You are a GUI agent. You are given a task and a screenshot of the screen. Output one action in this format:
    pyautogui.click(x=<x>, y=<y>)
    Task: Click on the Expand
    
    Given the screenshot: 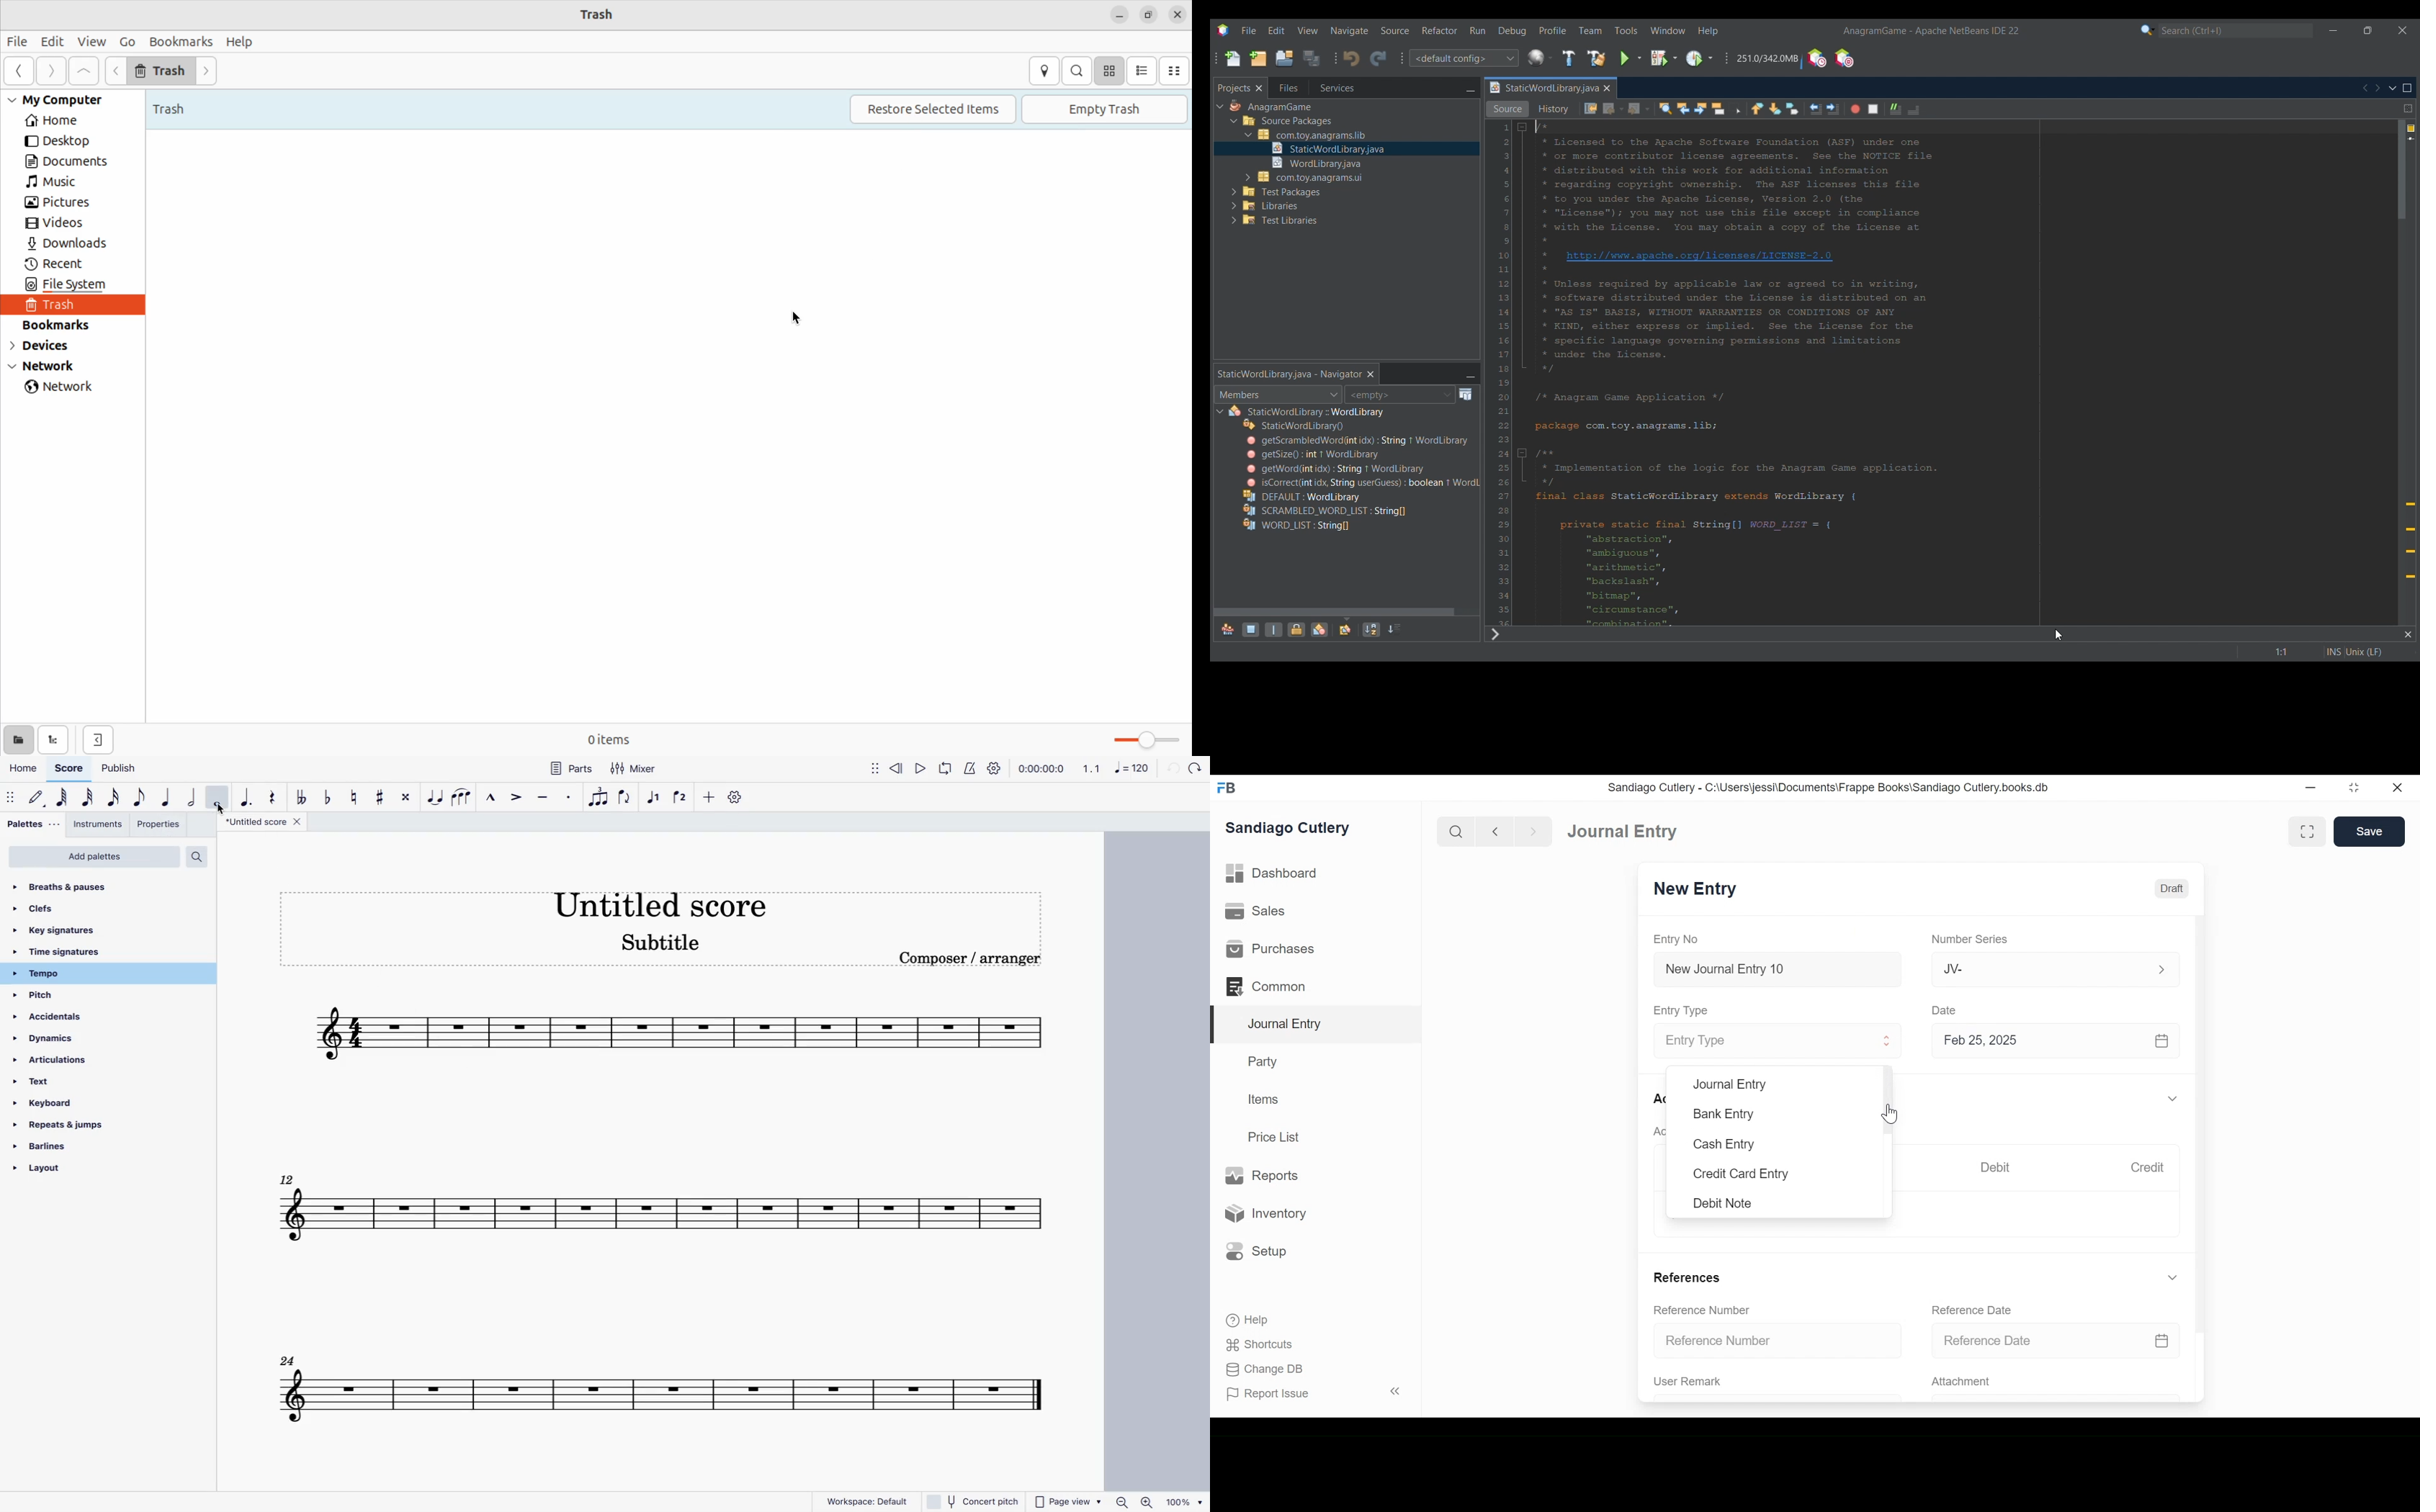 What is the action you would take?
    pyautogui.click(x=1888, y=1043)
    